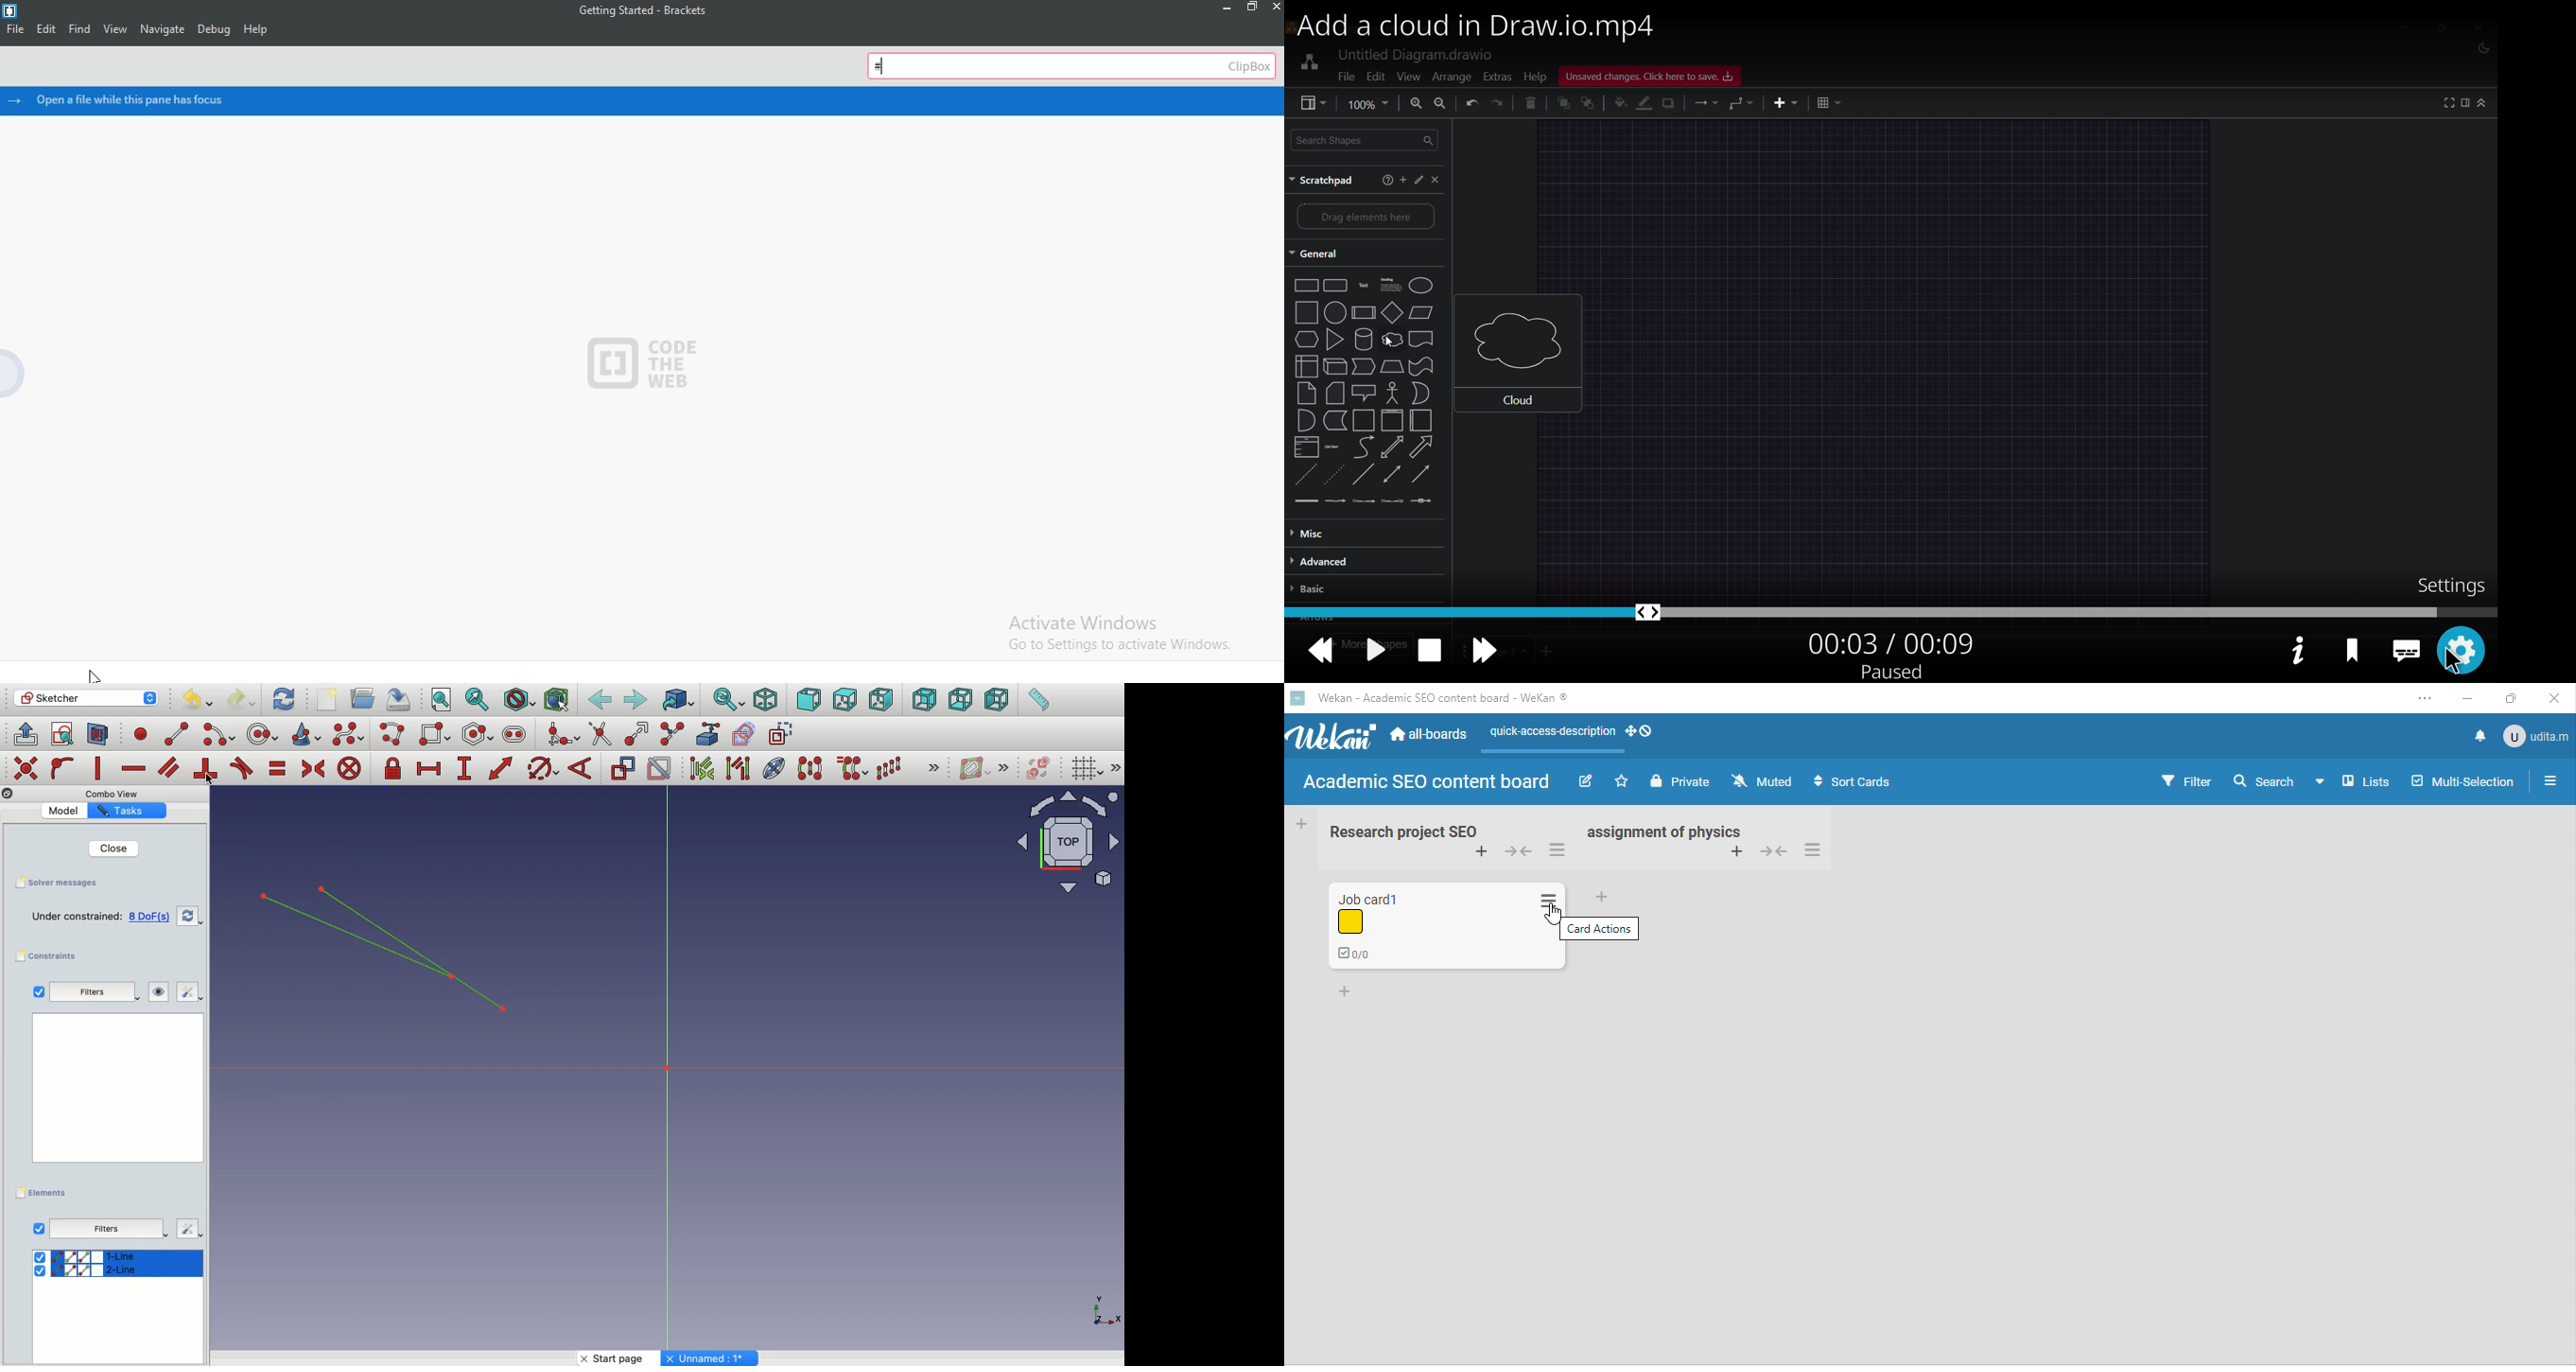 The image size is (2576, 1372). I want to click on Constrain perpendicular, so click(206, 769).